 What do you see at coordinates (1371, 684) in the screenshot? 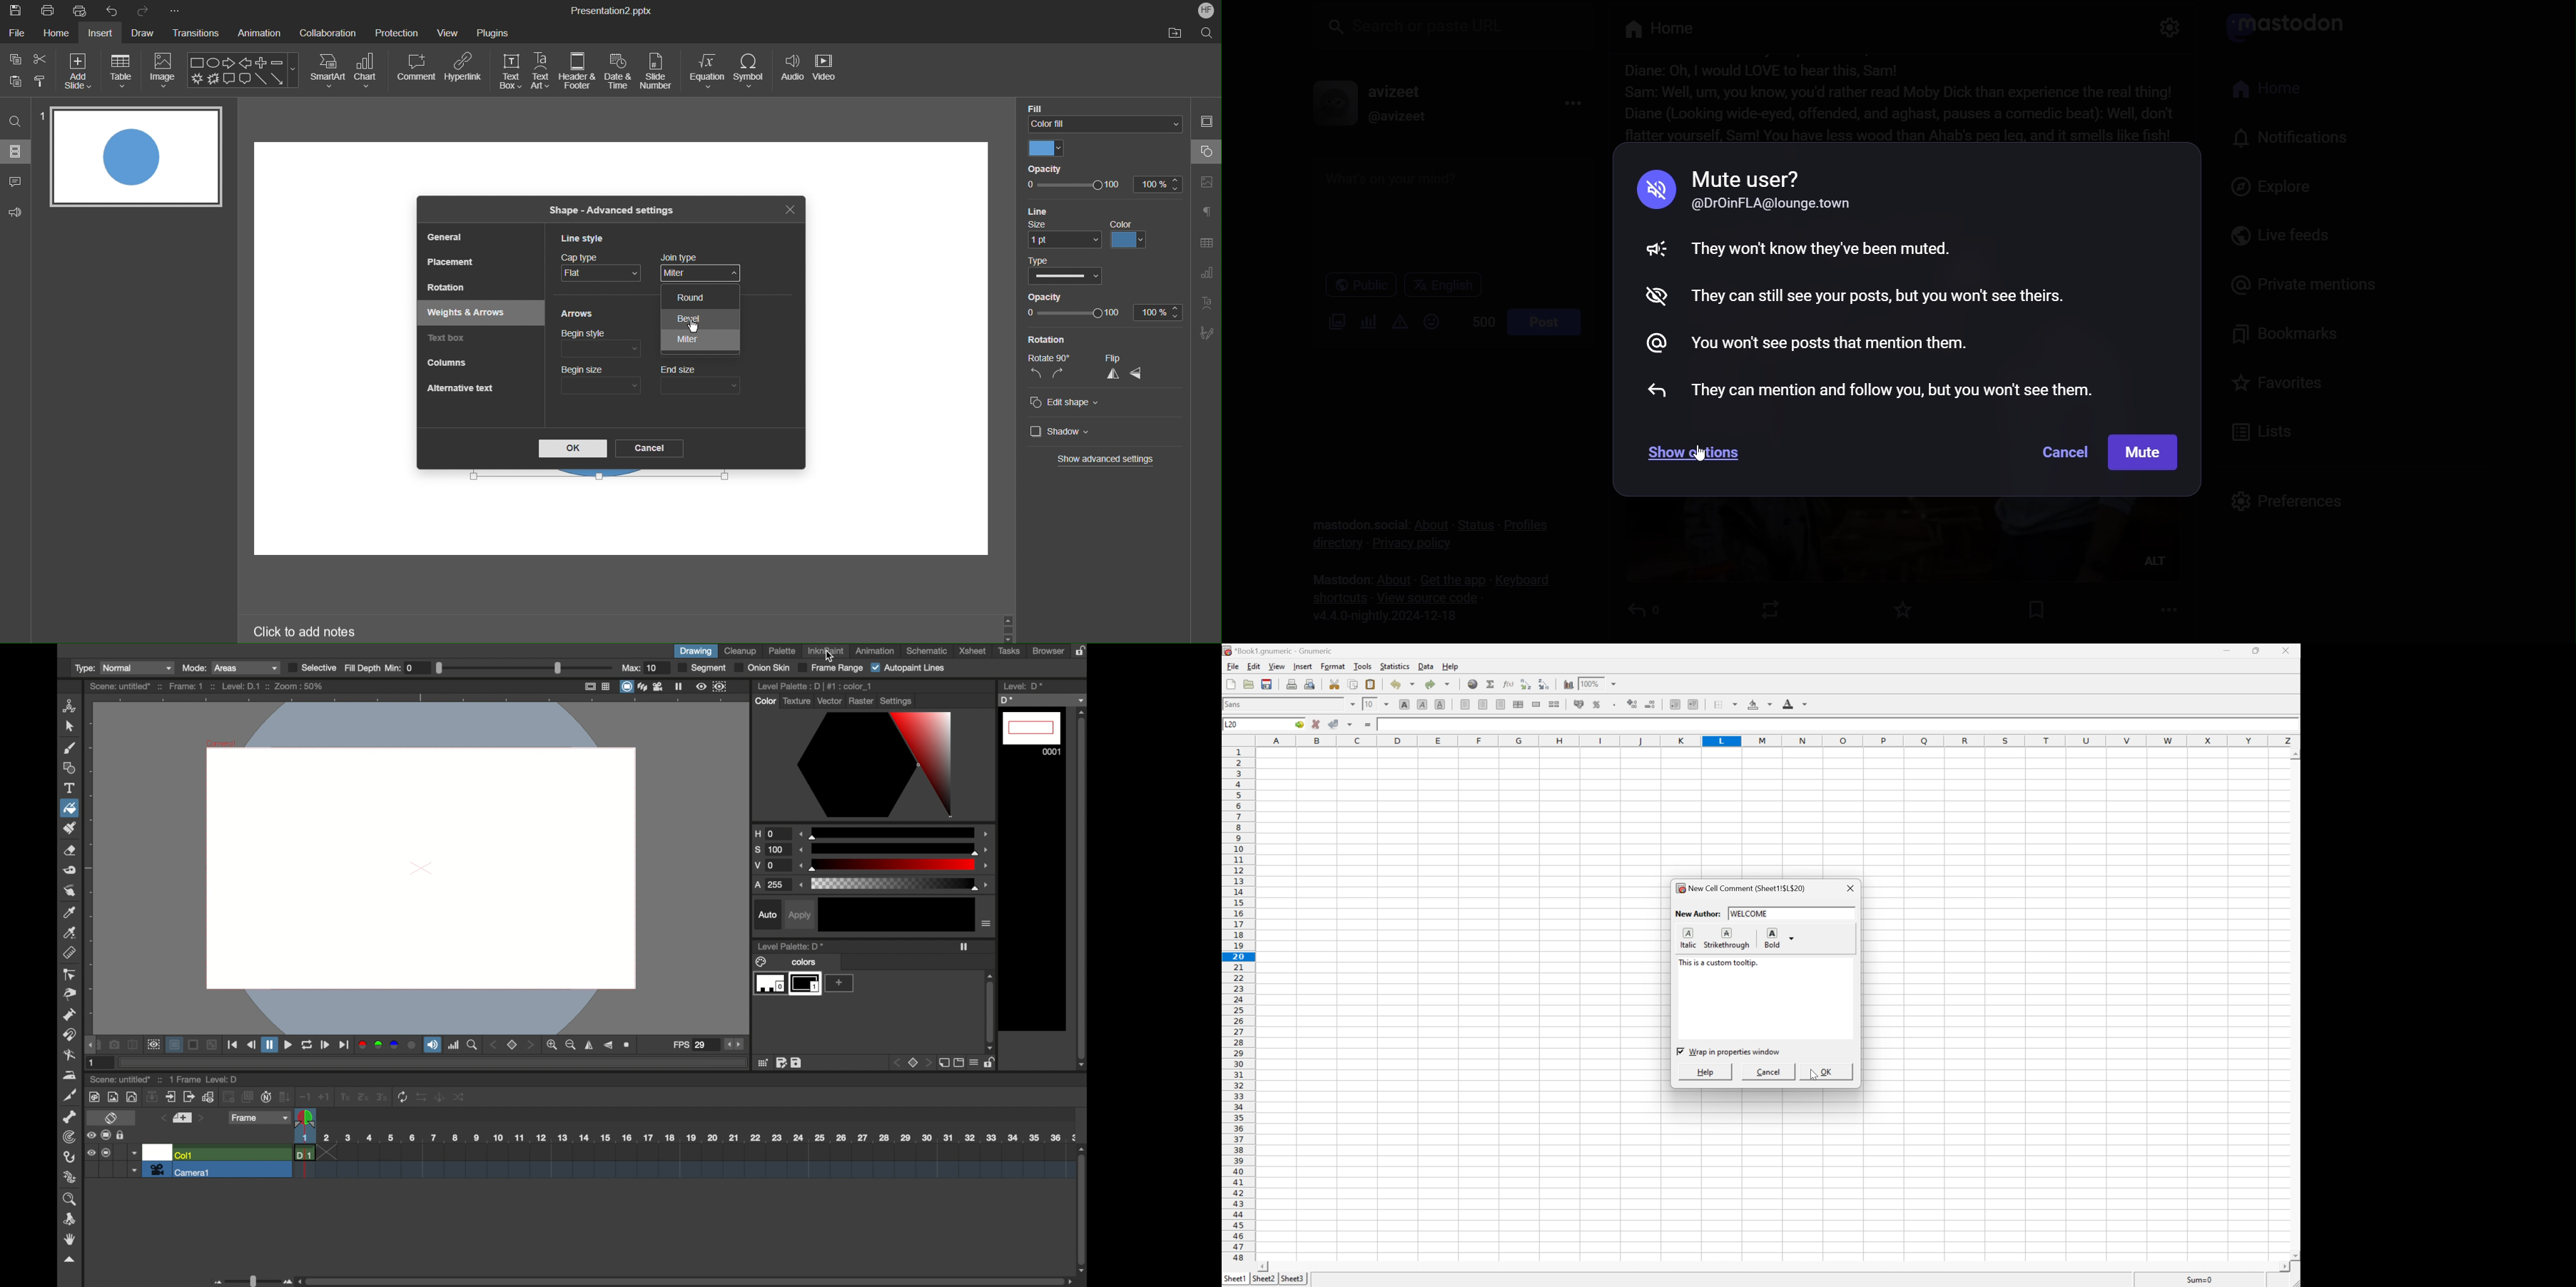
I see `Paste clipboard` at bounding box center [1371, 684].